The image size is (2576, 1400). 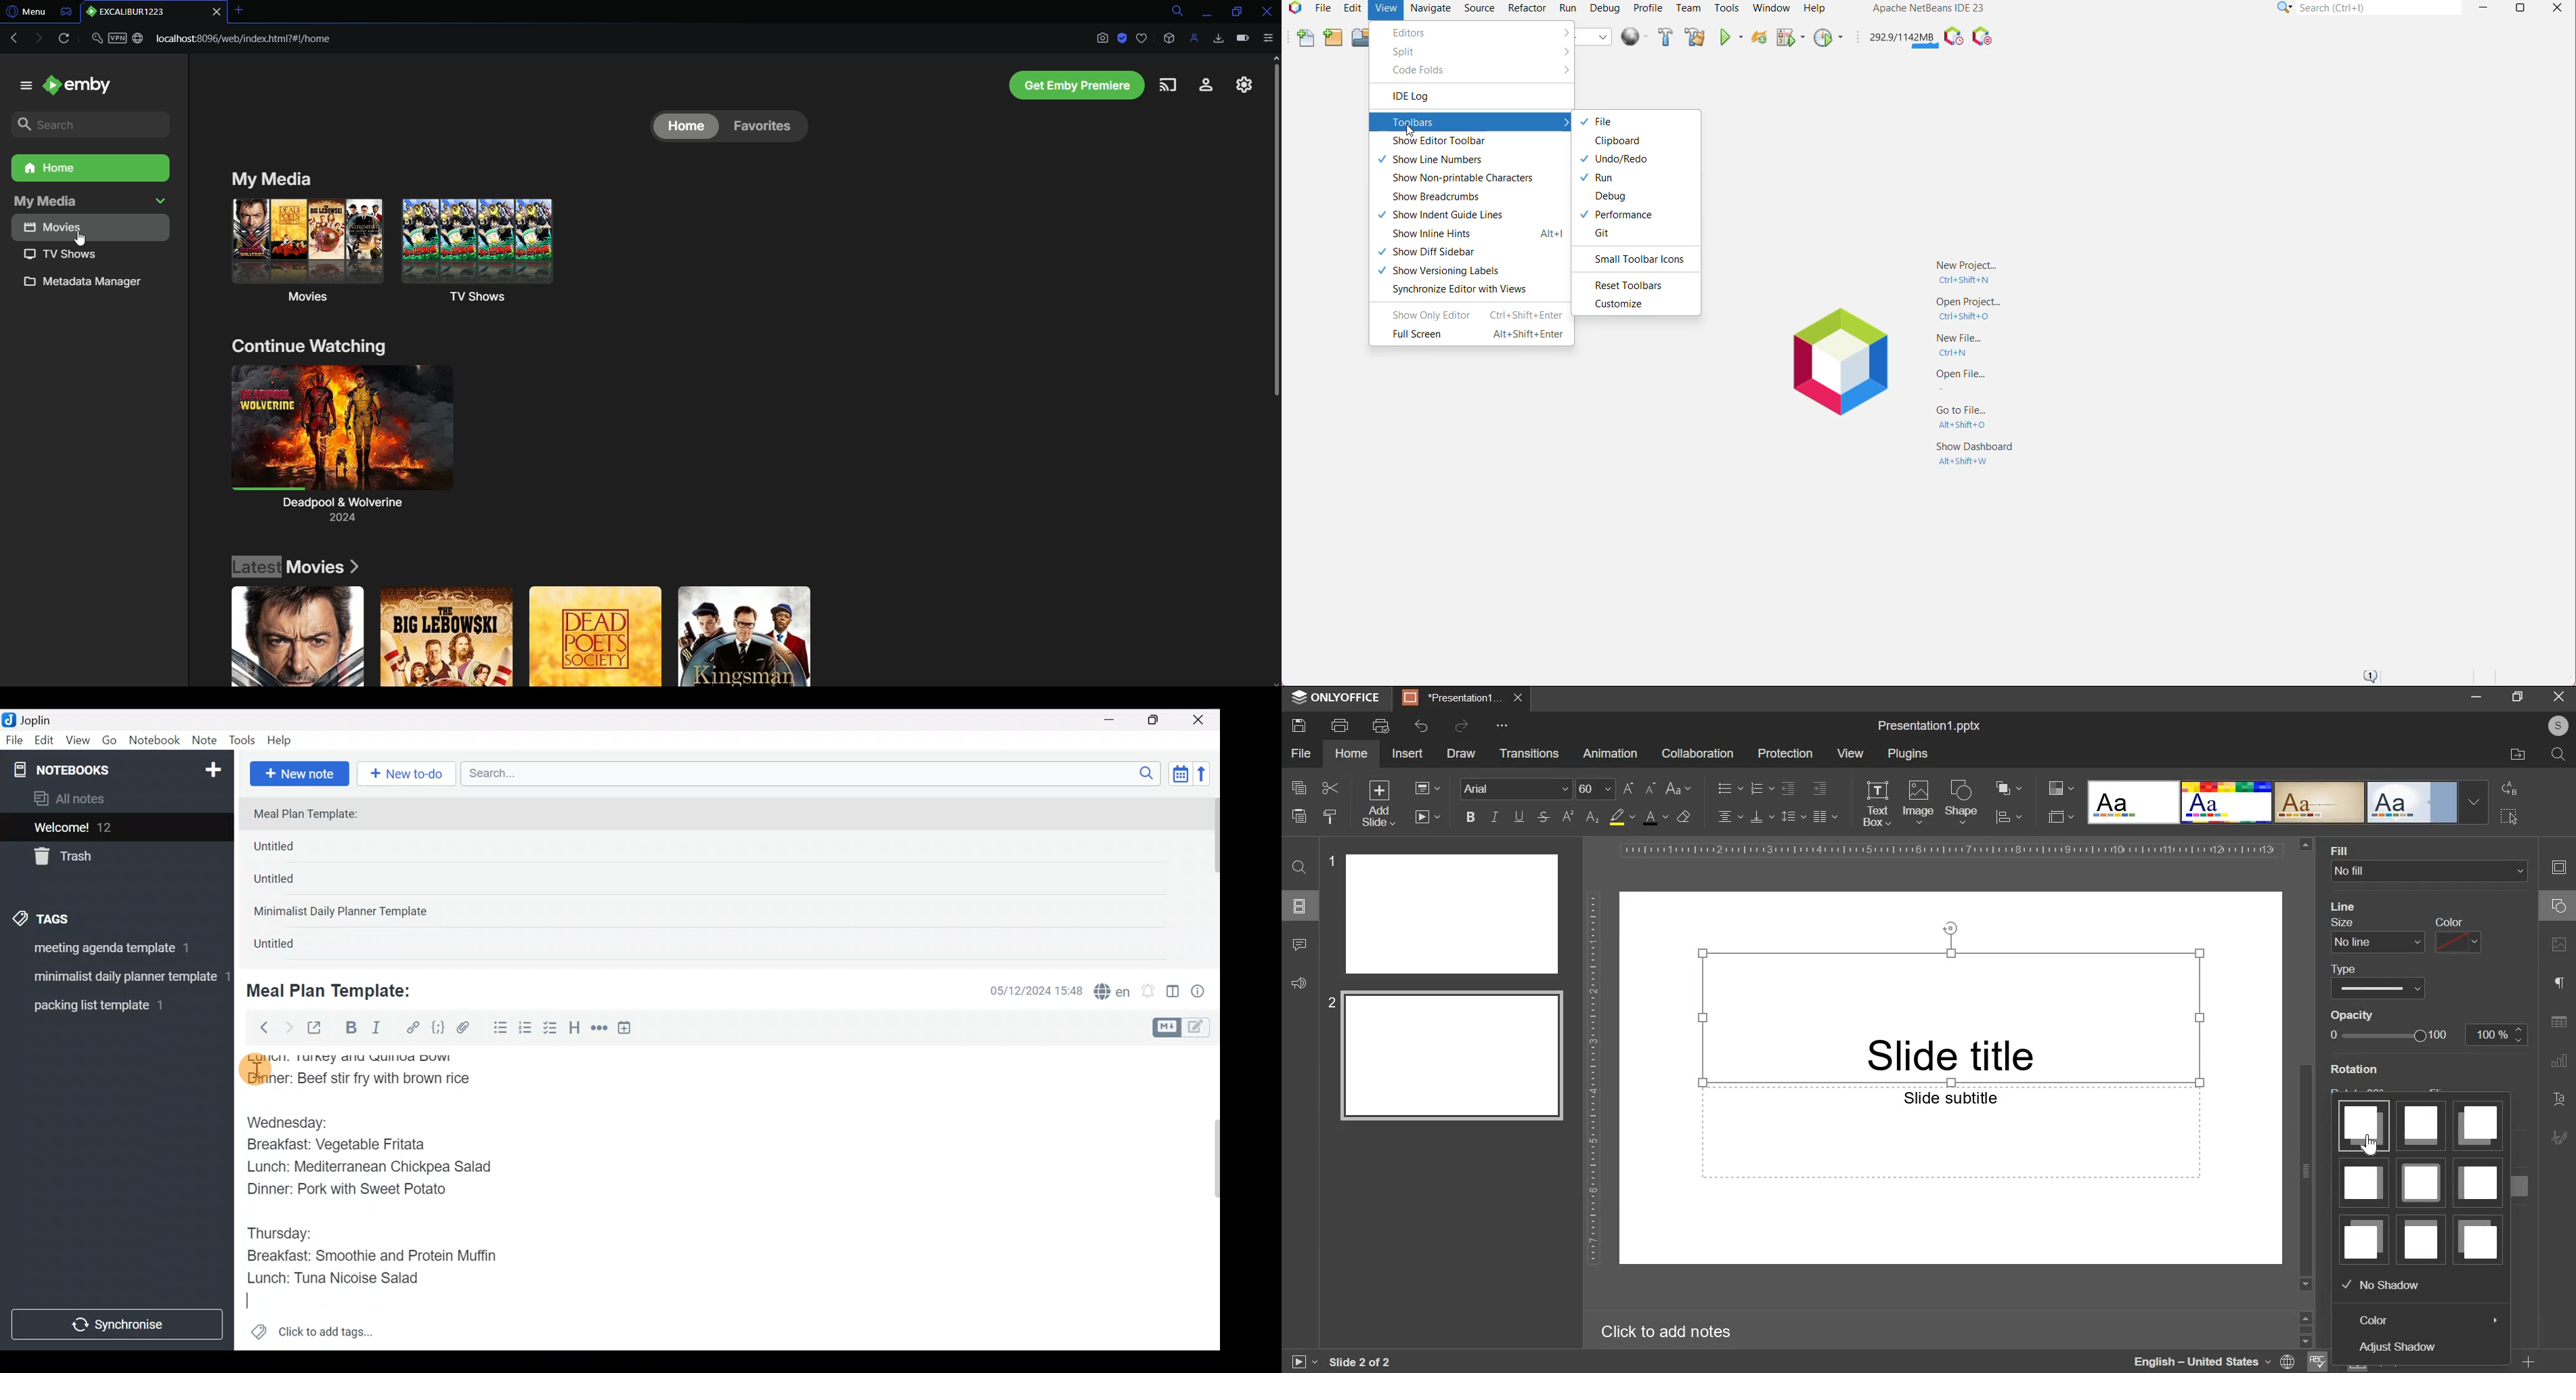 What do you see at coordinates (1617, 789) in the screenshot?
I see `font size` at bounding box center [1617, 789].